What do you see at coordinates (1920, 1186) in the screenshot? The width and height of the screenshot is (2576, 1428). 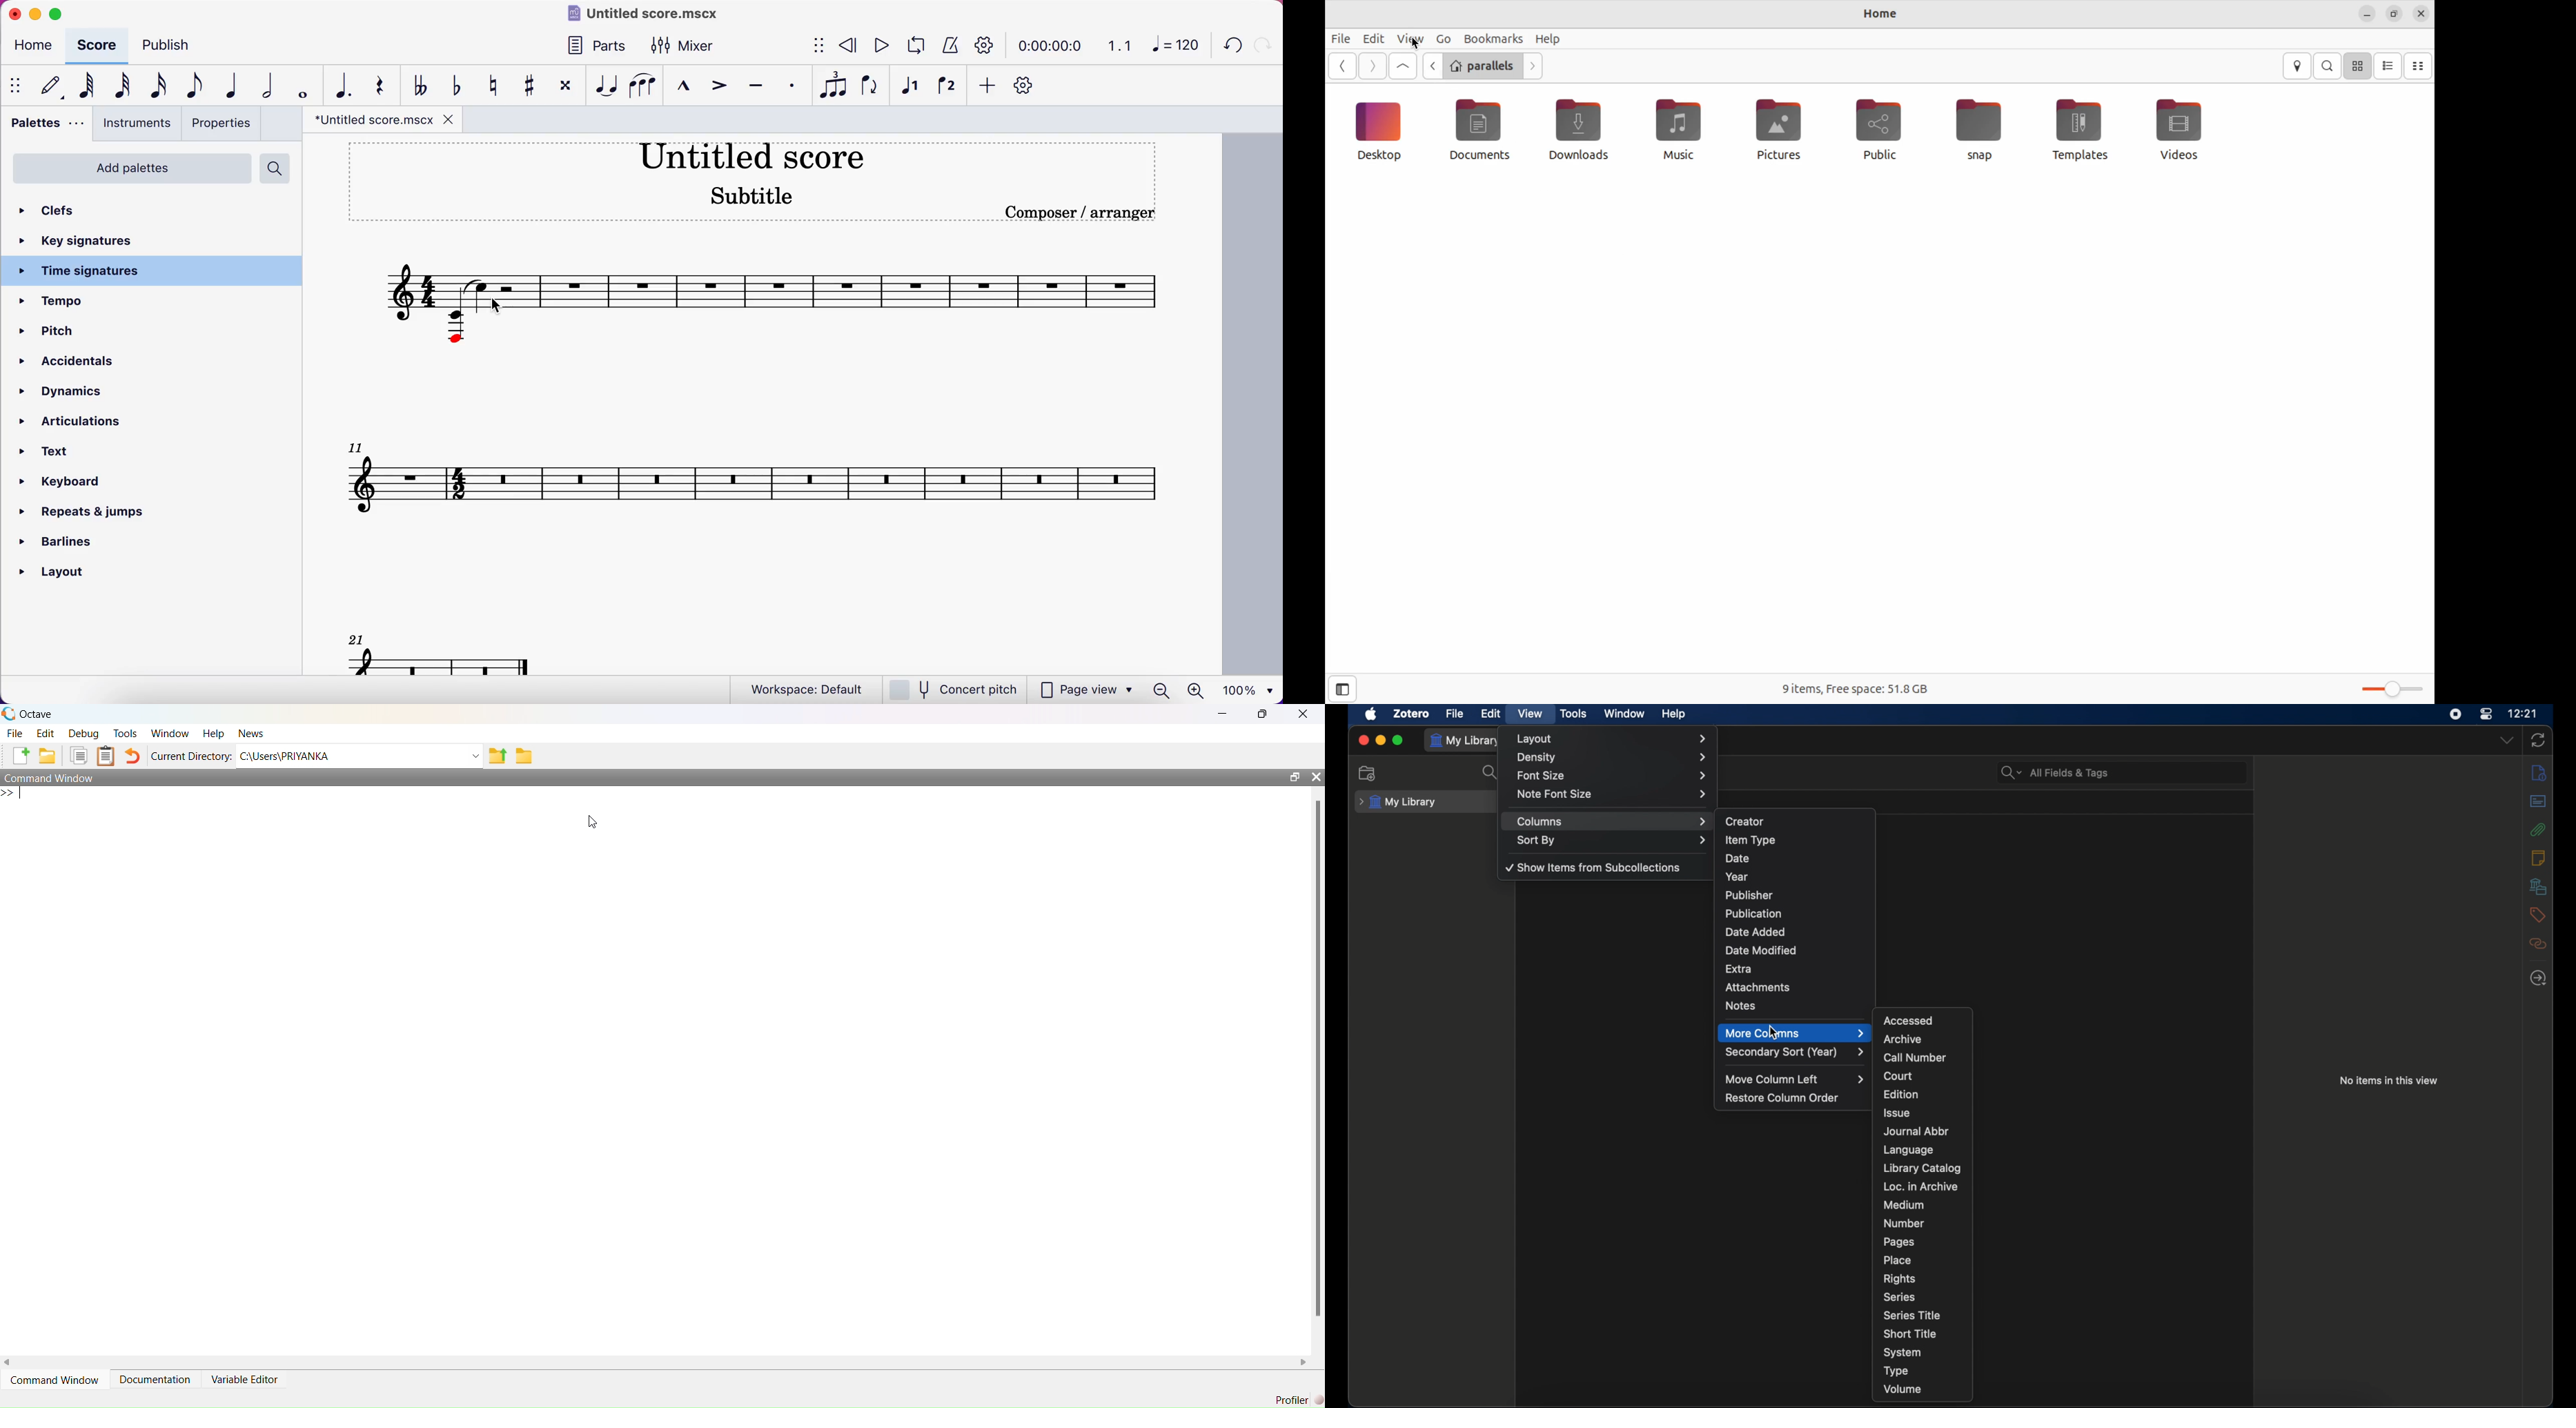 I see `loc.in archive` at bounding box center [1920, 1186].